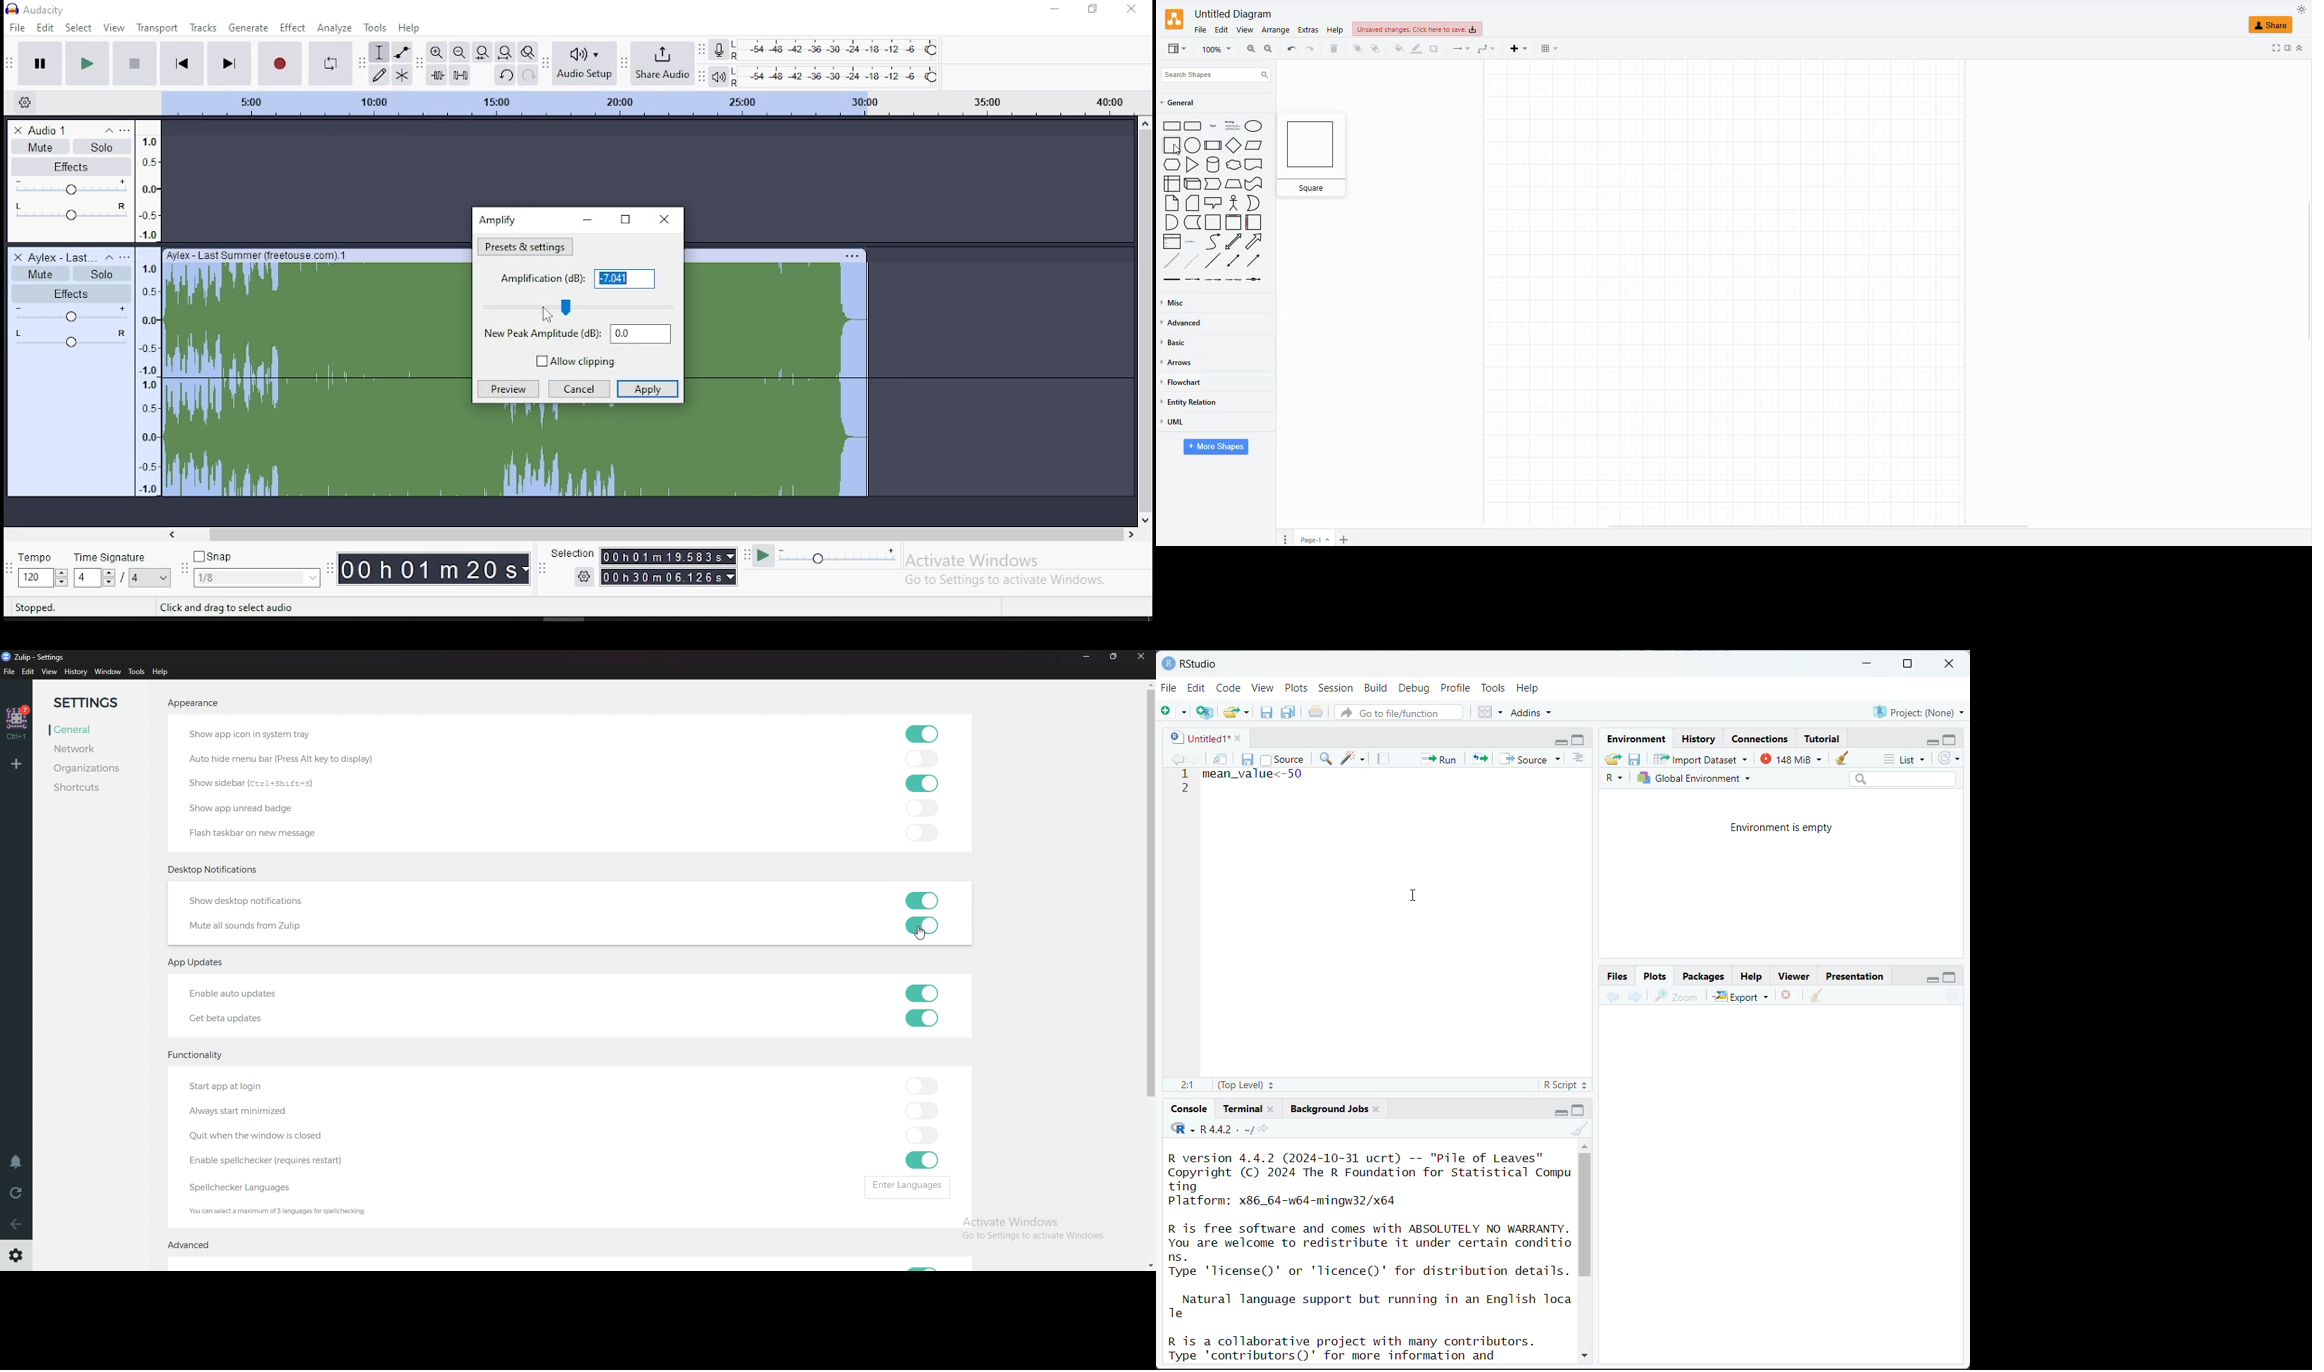  What do you see at coordinates (193, 702) in the screenshot?
I see `Appearance` at bounding box center [193, 702].